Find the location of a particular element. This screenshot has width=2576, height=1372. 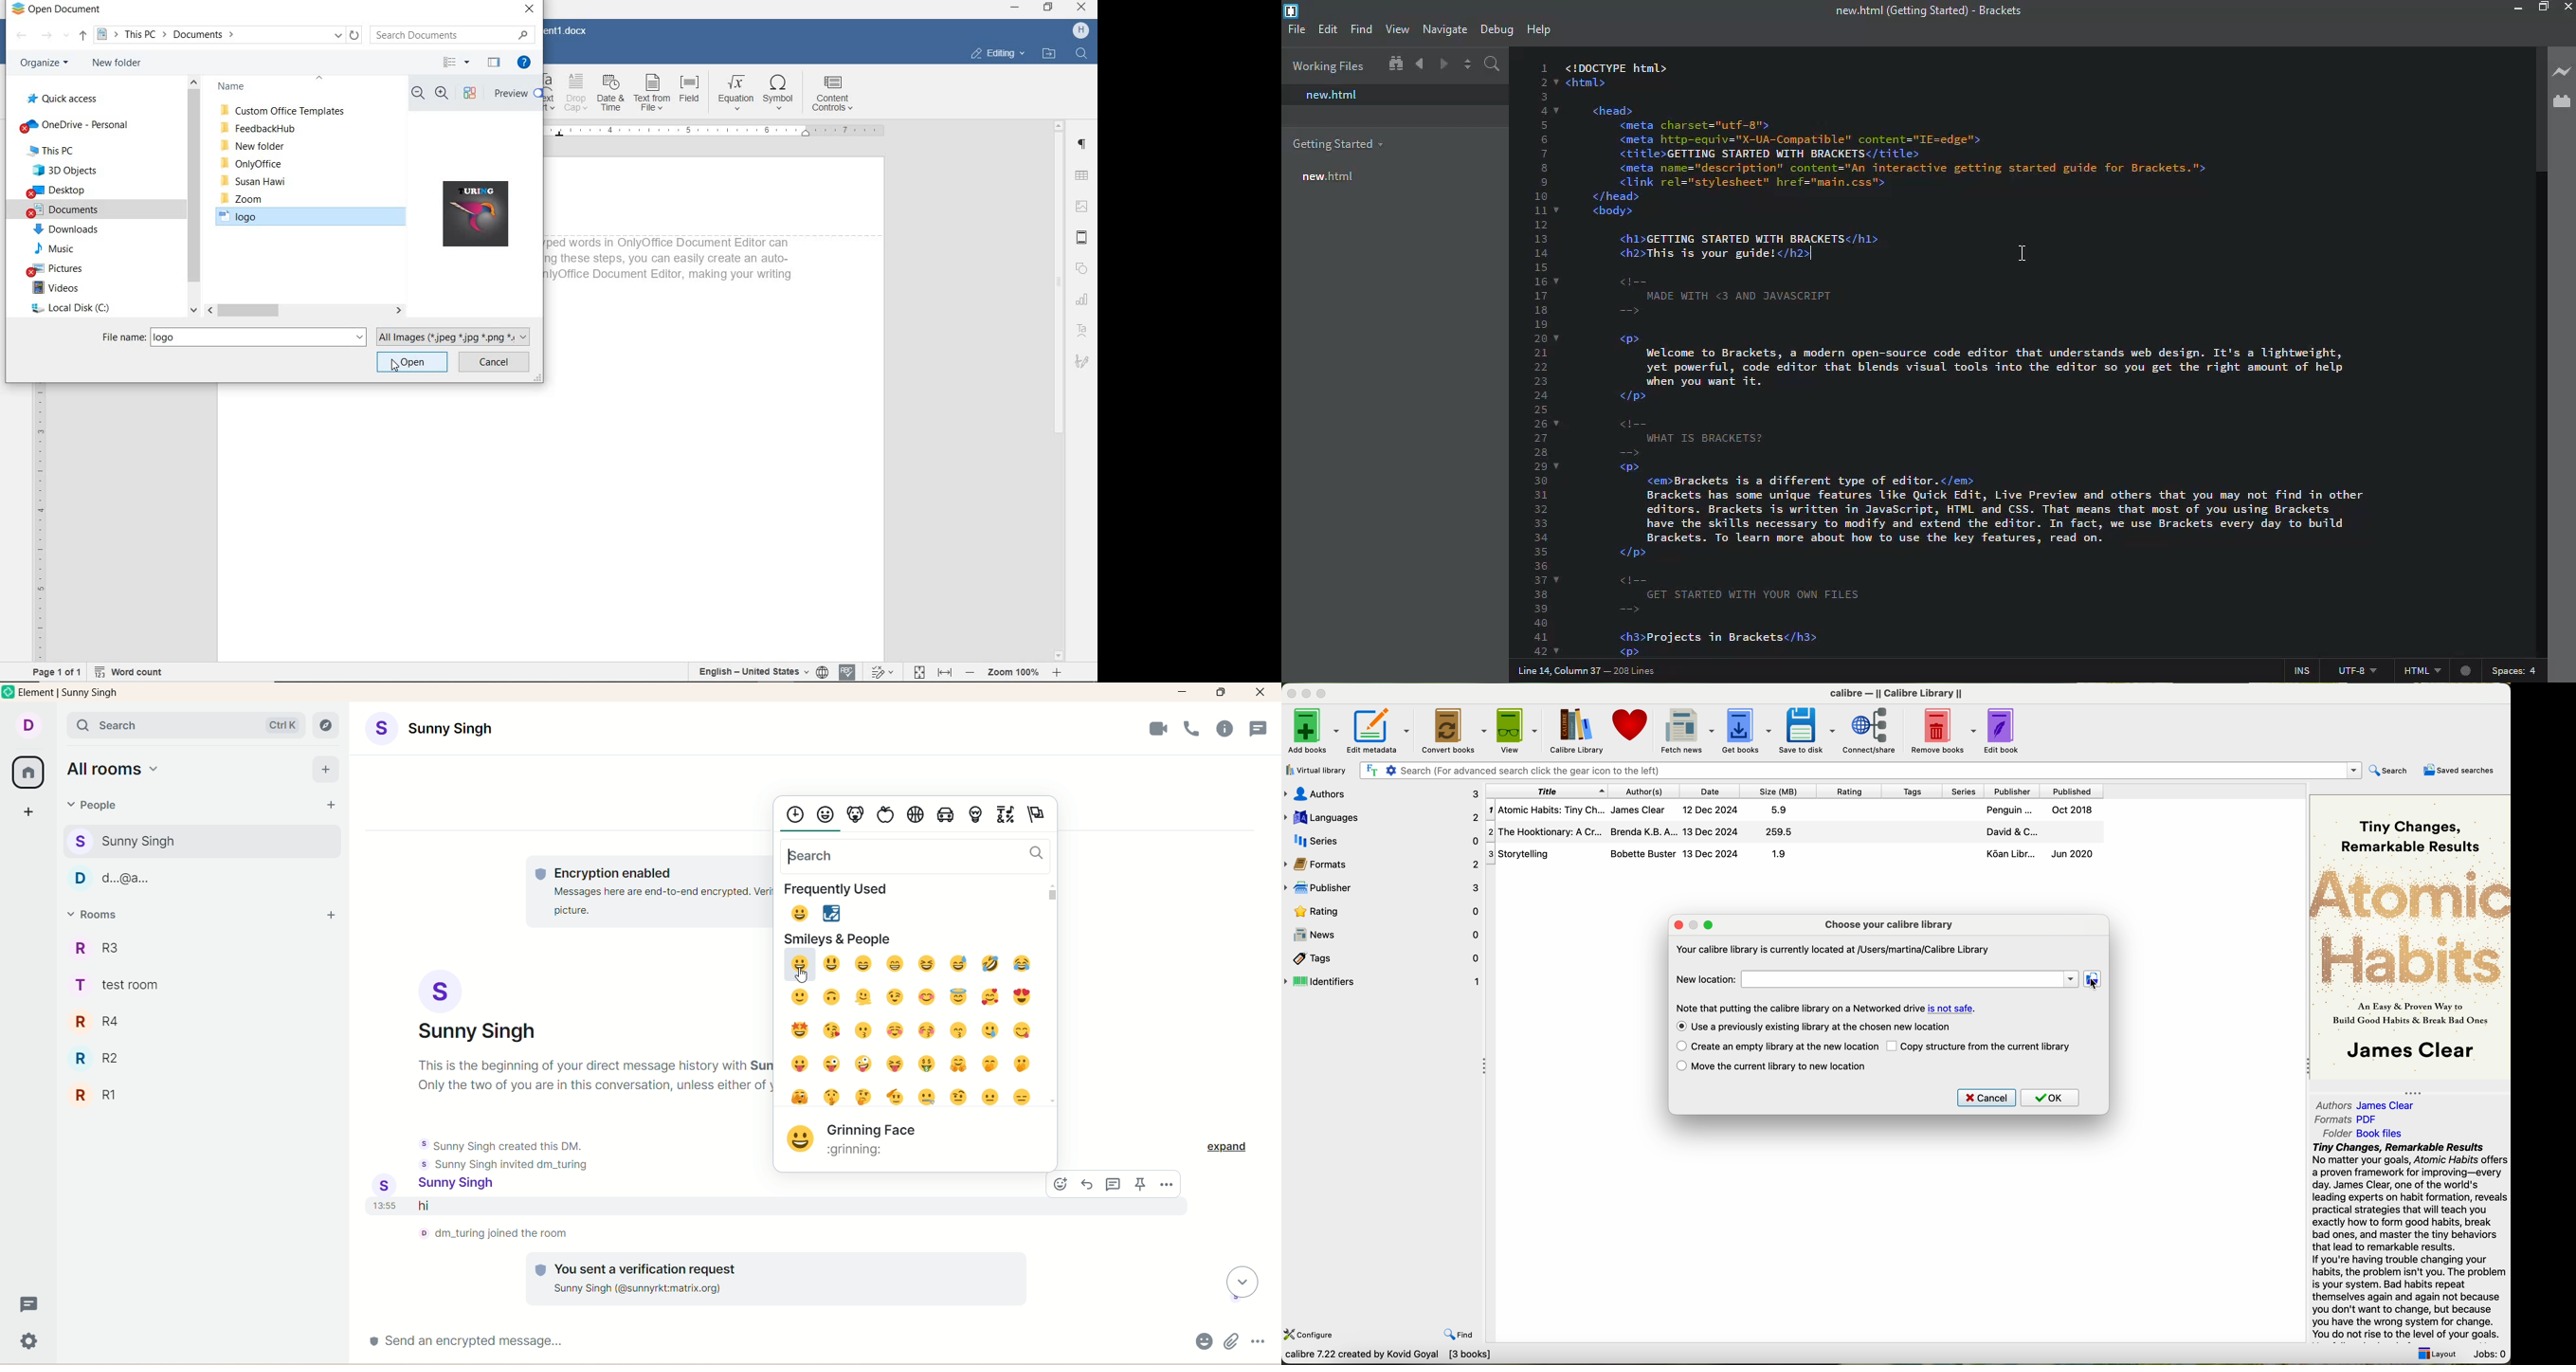

maximize is located at coordinates (2542, 8).